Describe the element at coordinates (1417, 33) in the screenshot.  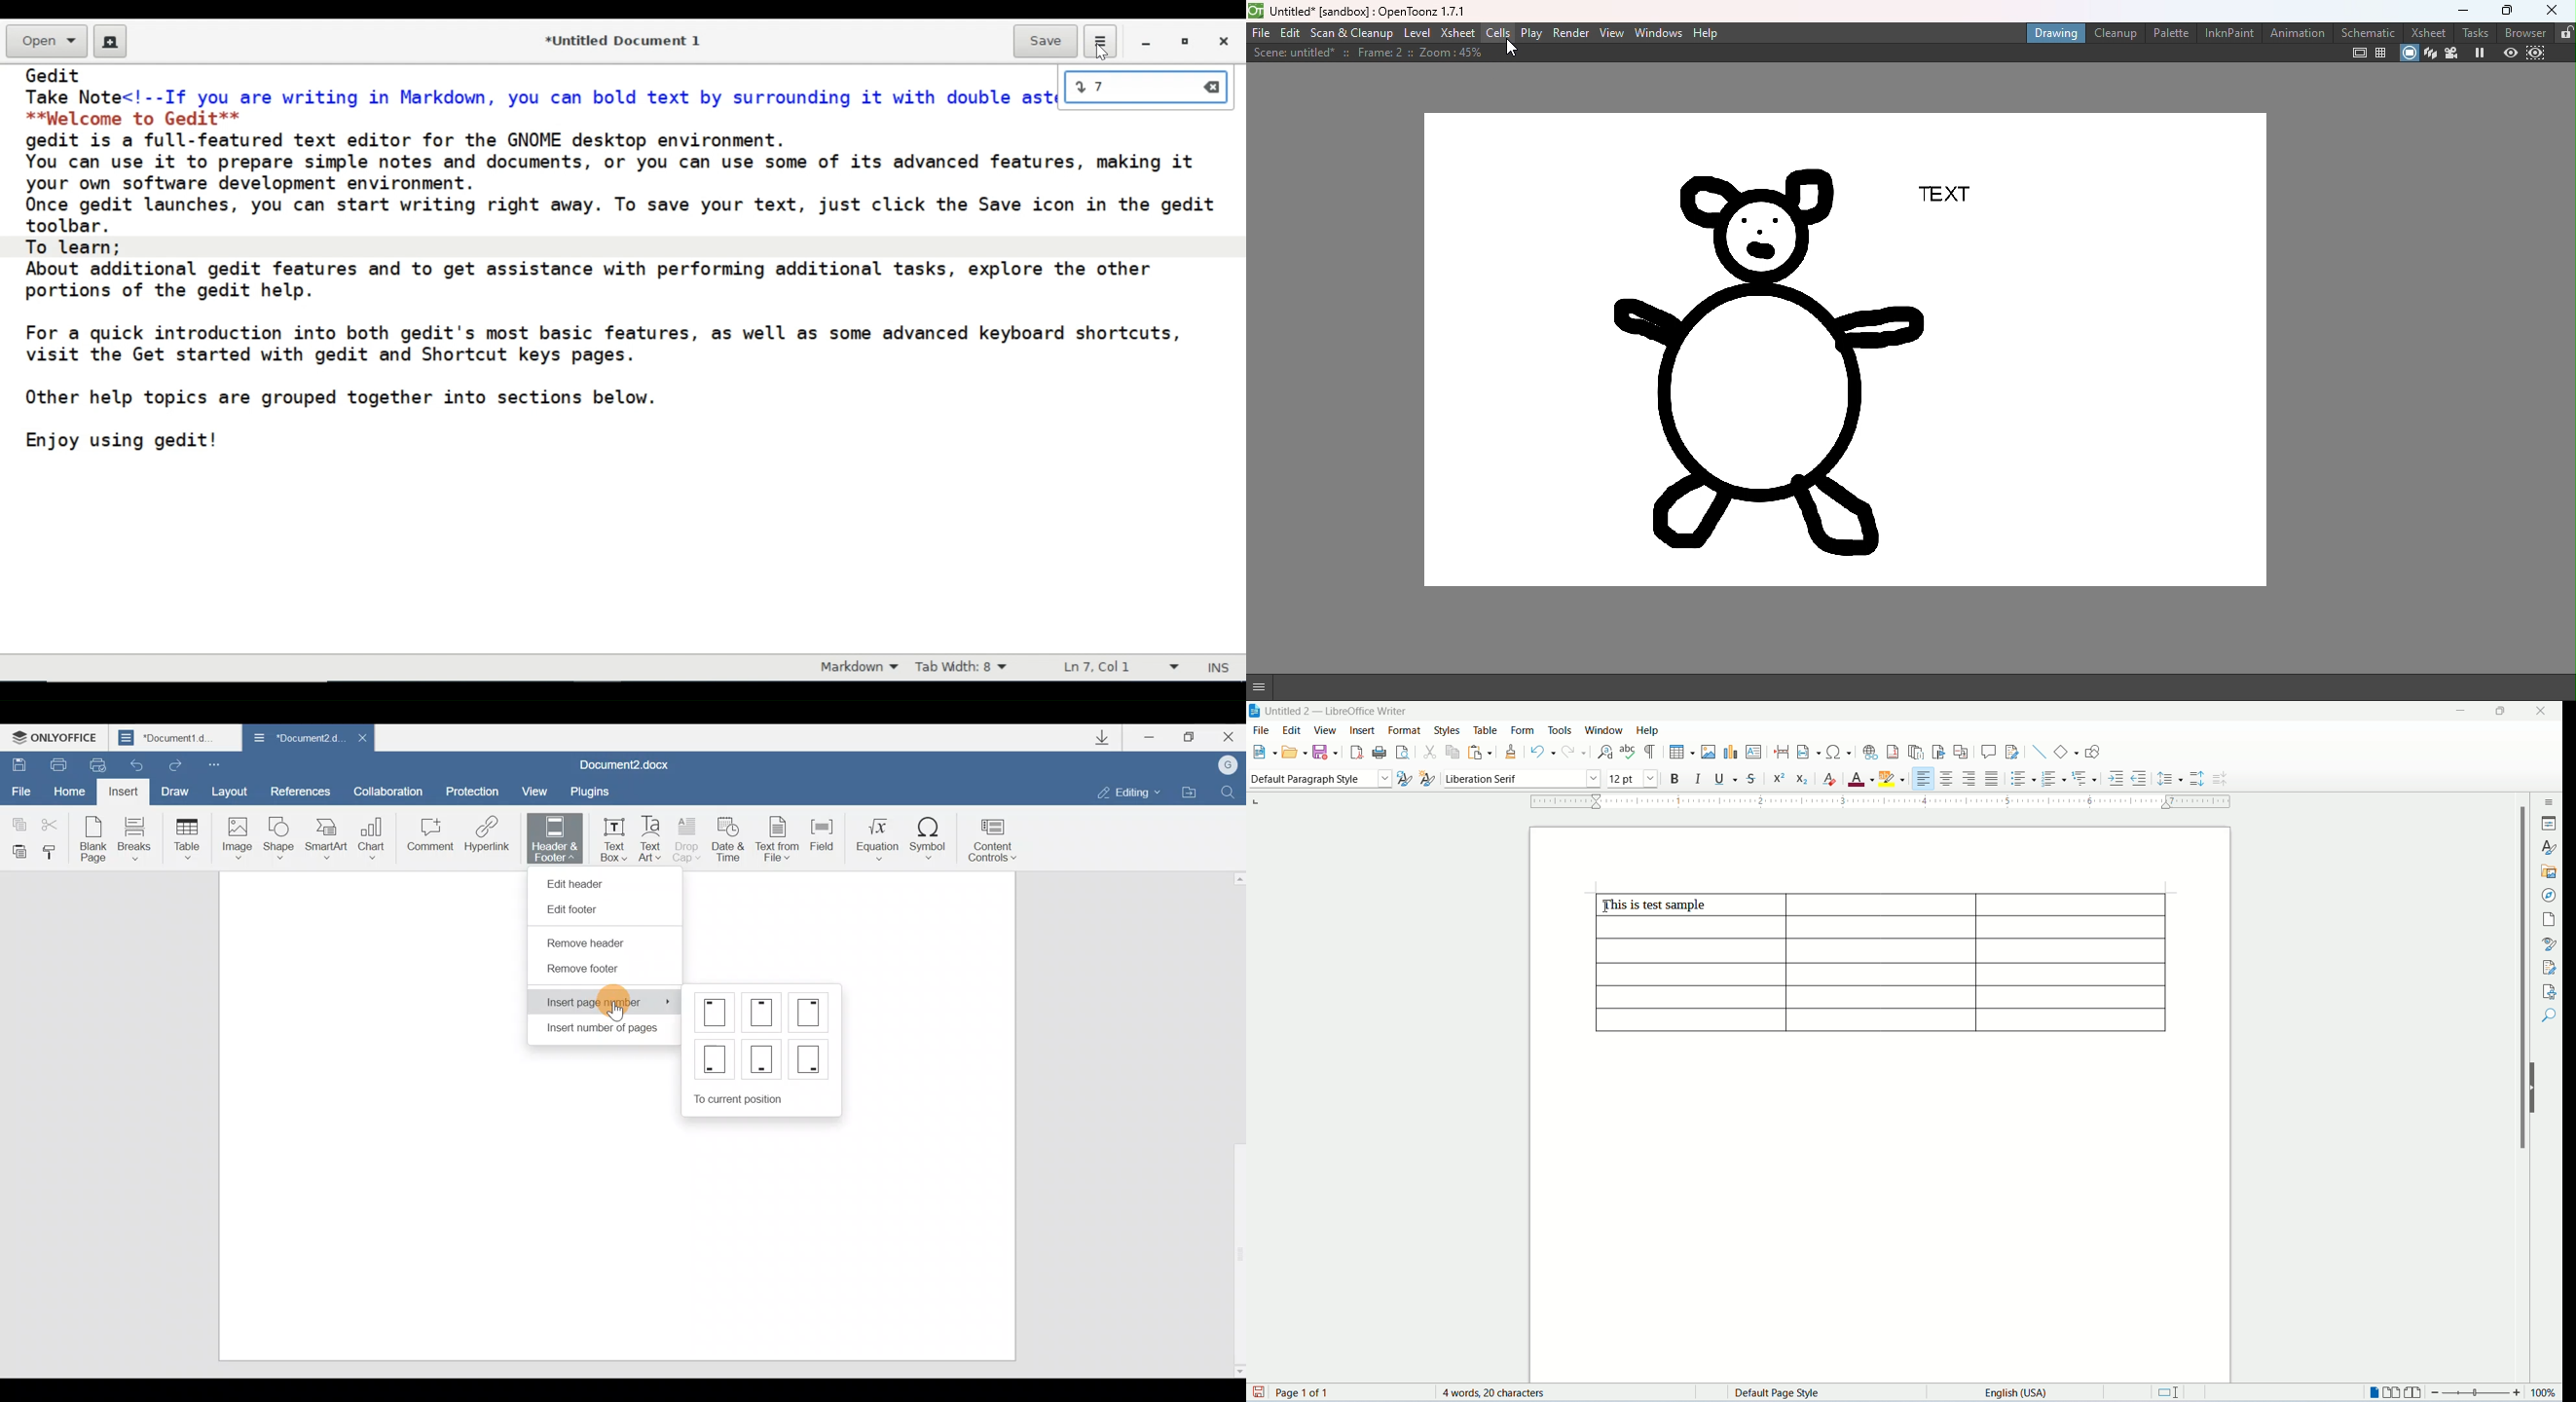
I see `Level` at that location.